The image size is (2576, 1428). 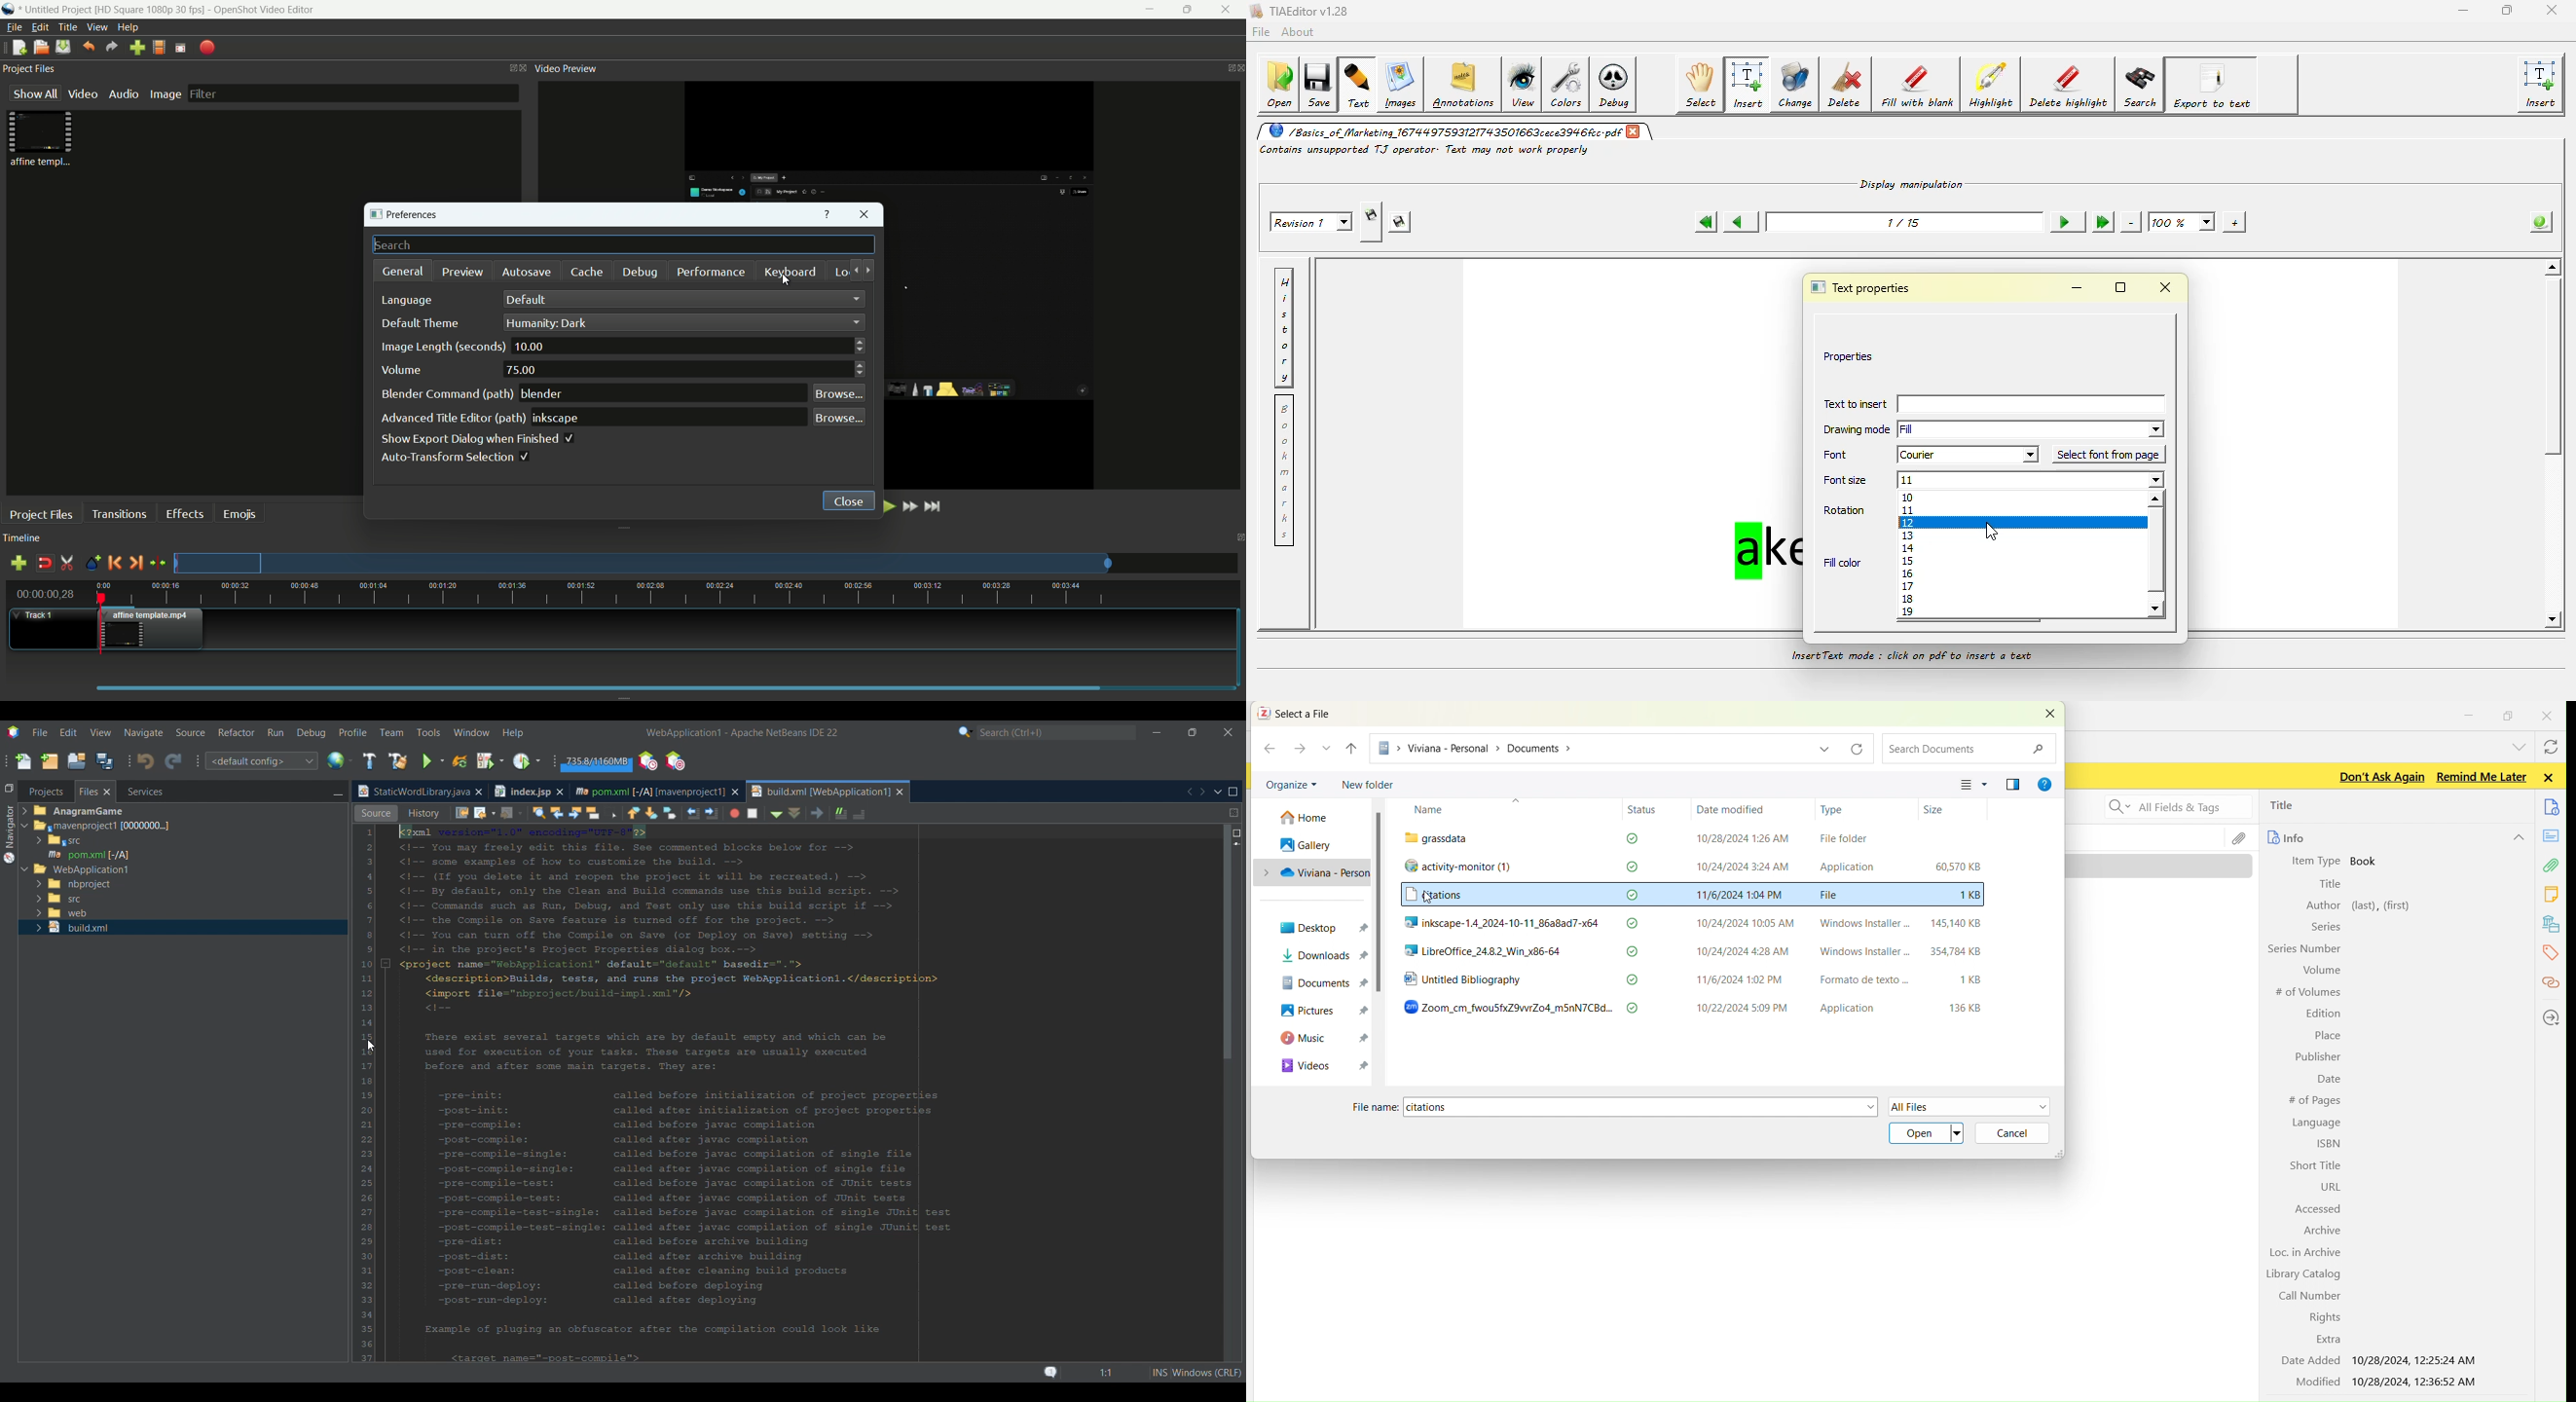 What do you see at coordinates (624, 245) in the screenshot?
I see `search bar` at bounding box center [624, 245].